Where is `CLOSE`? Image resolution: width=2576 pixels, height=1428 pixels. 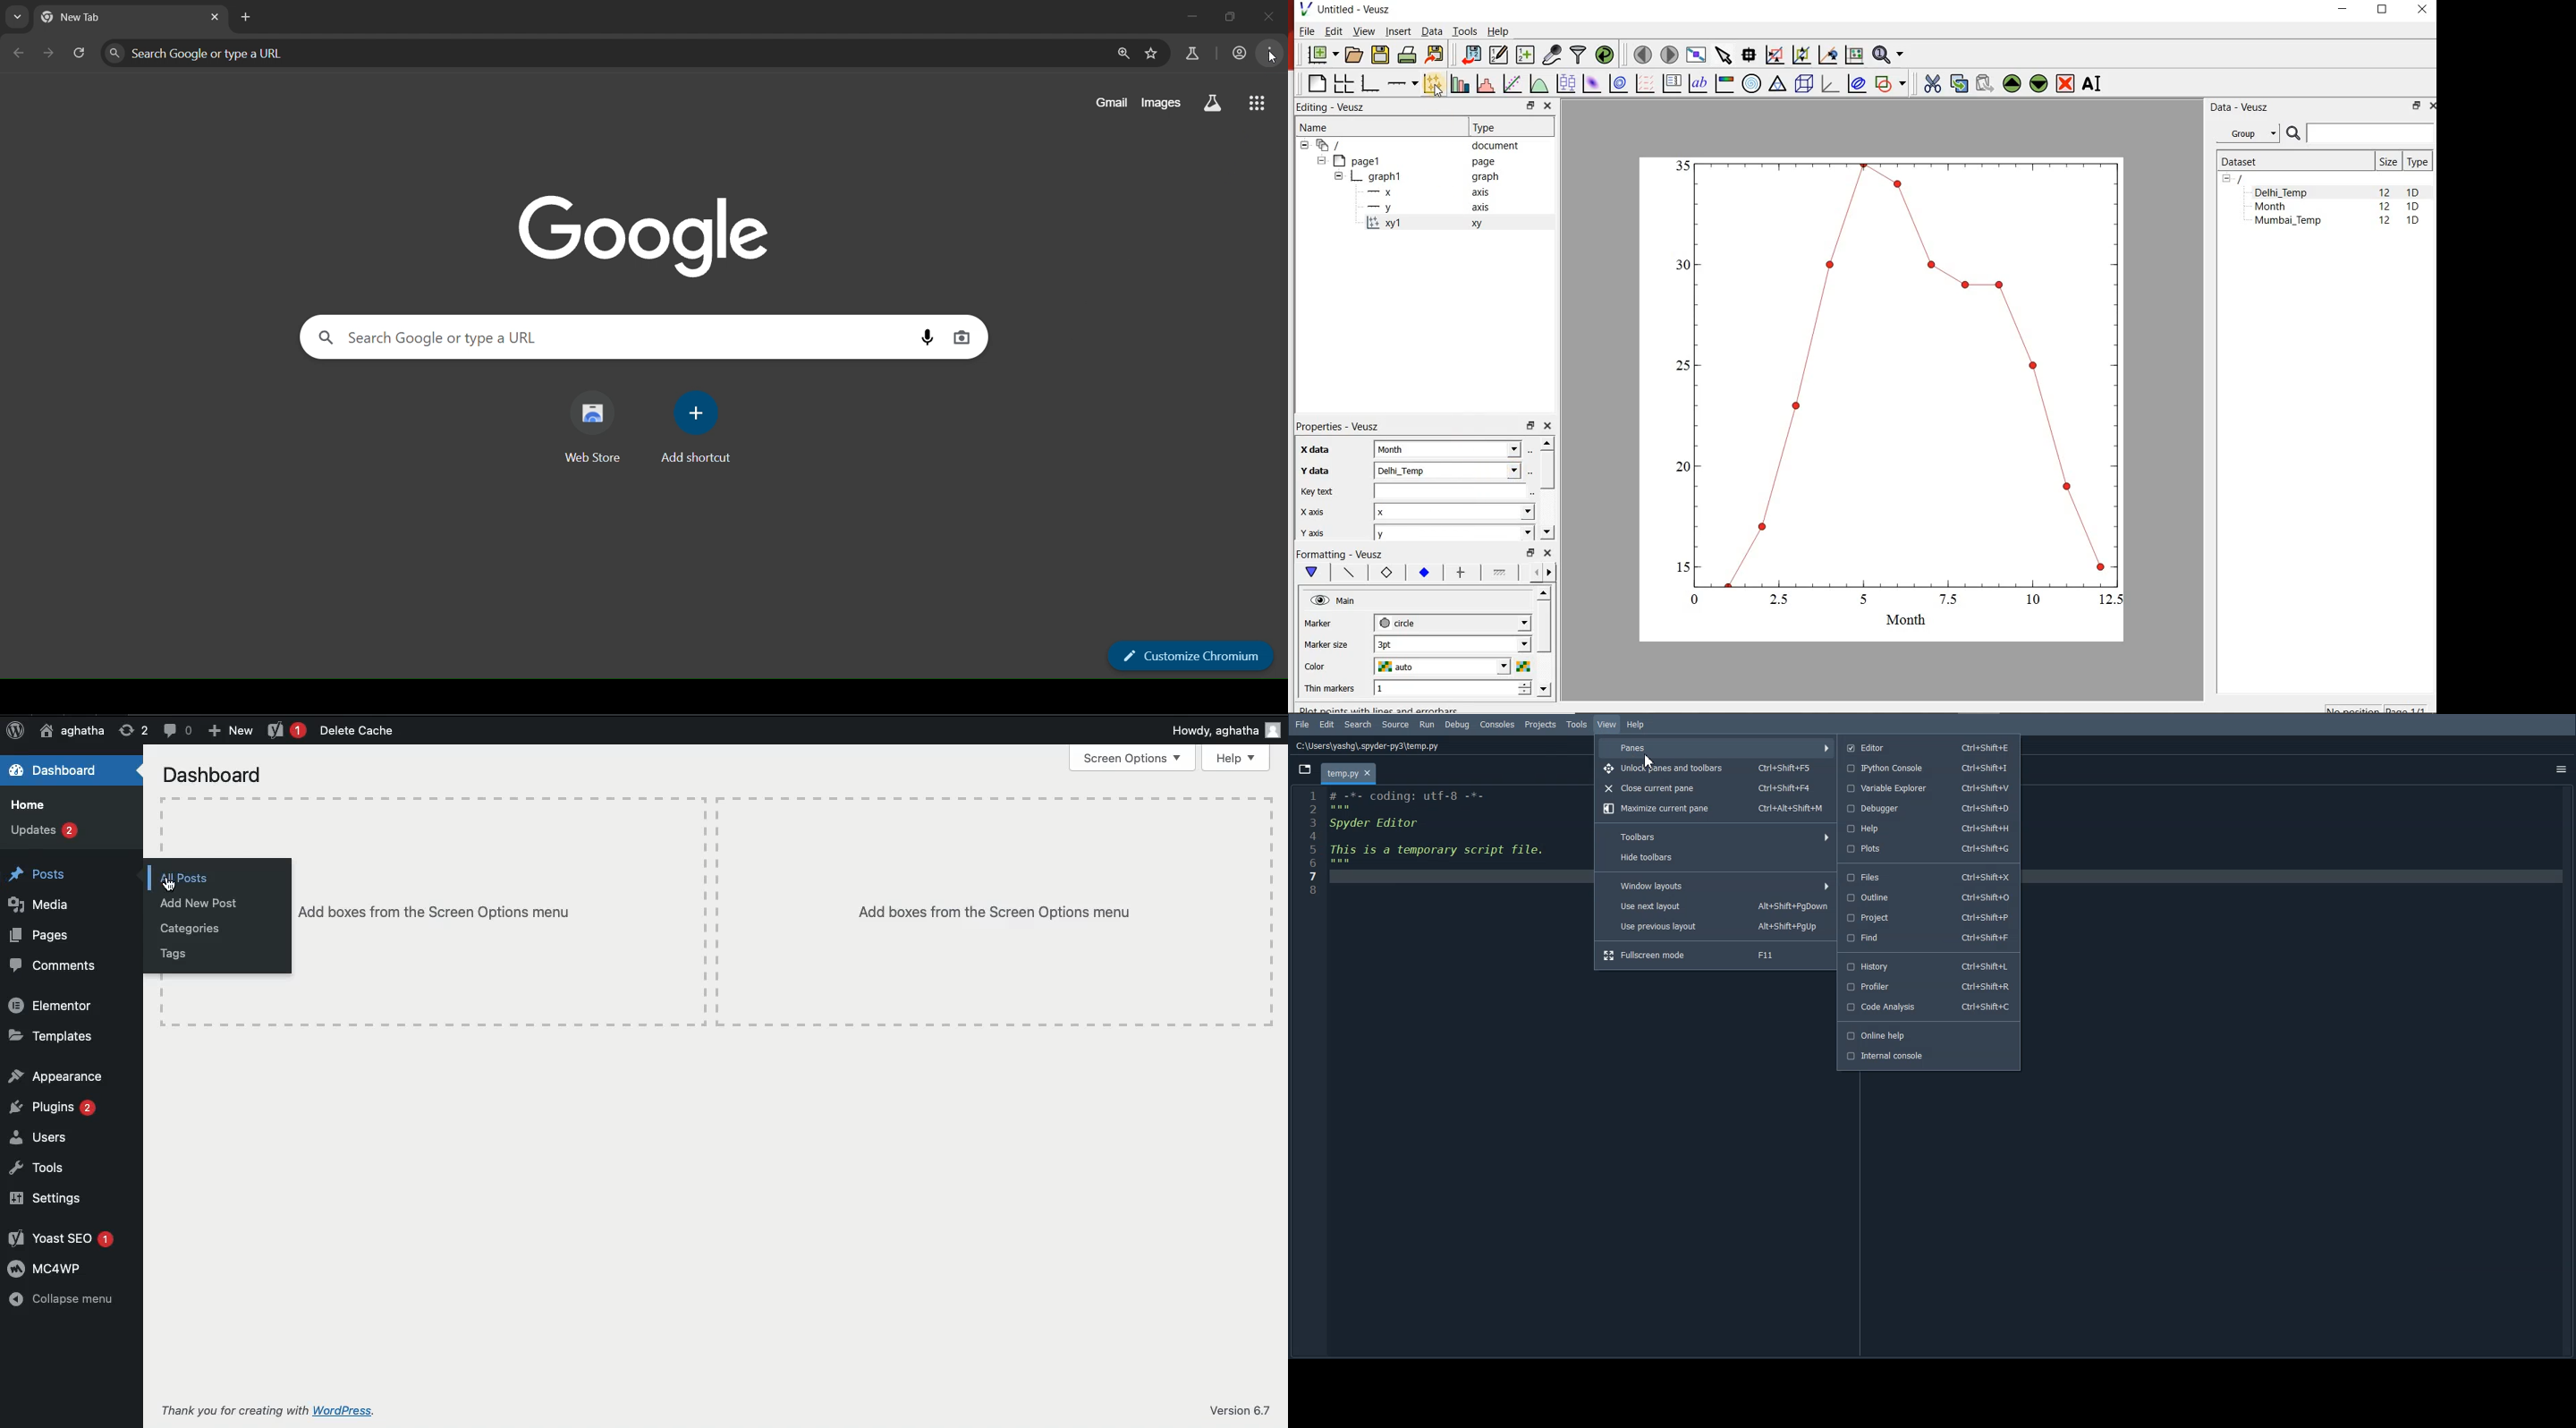
CLOSE is located at coordinates (2420, 9).